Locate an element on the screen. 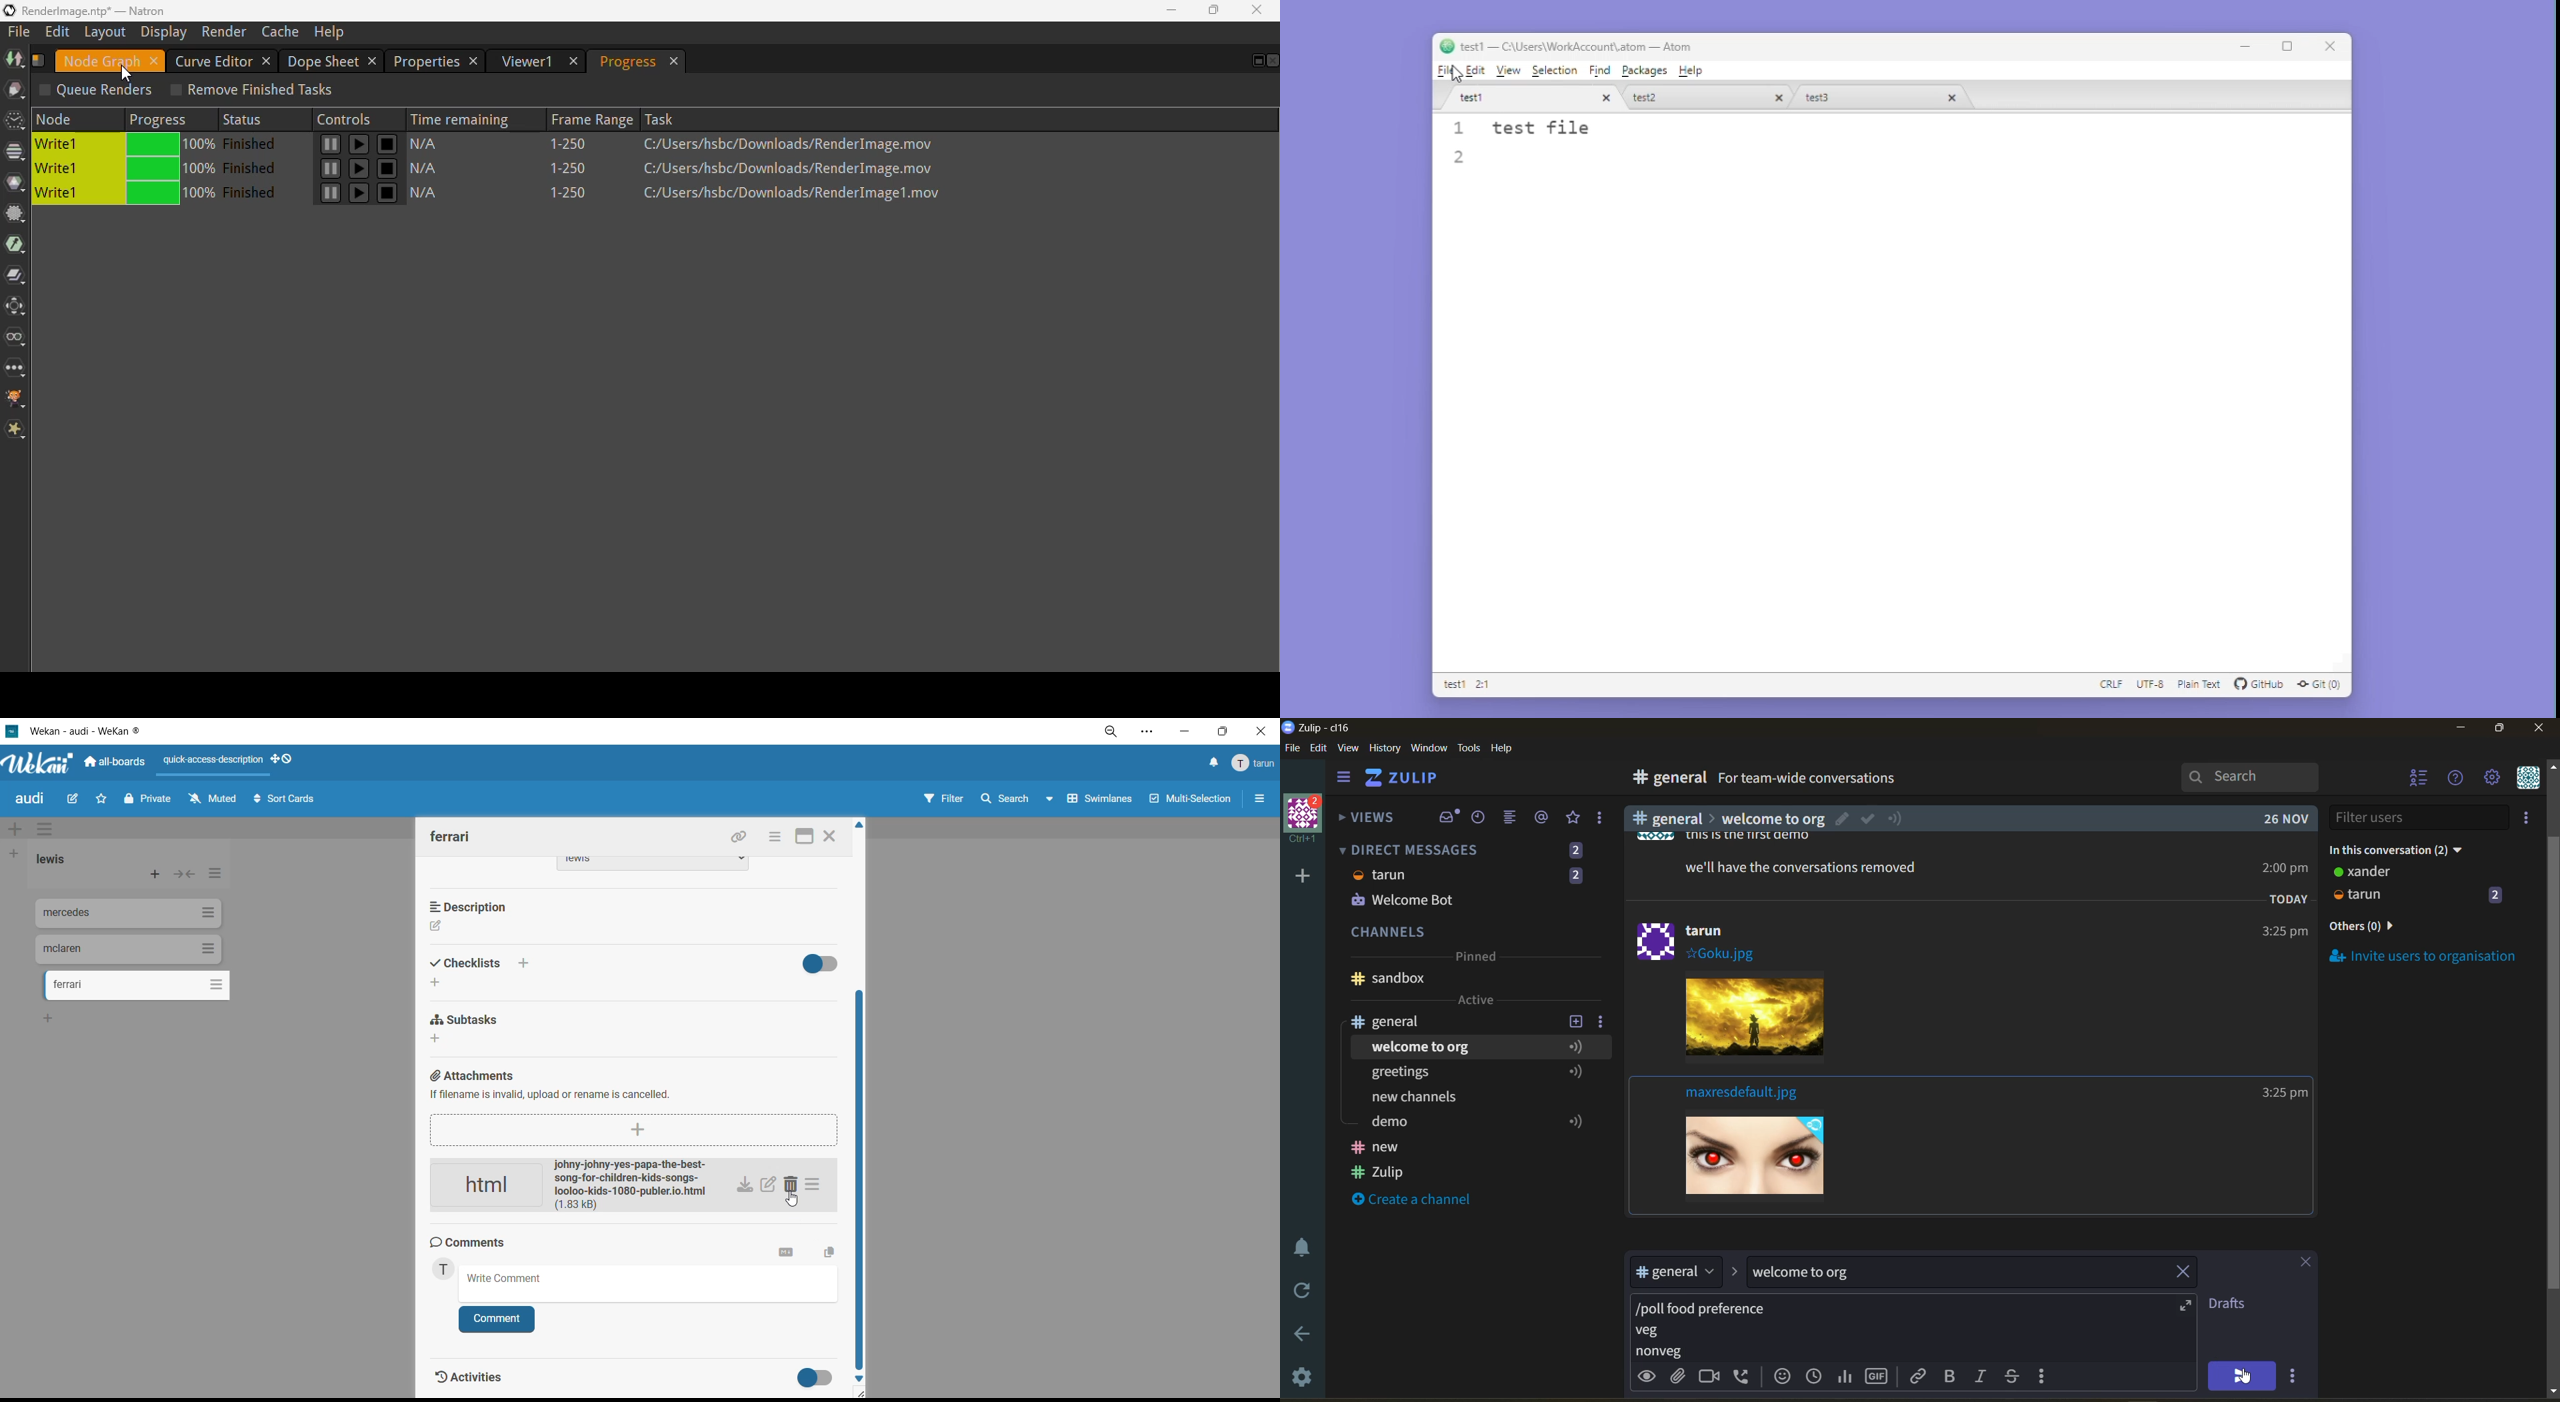 The image size is (2576, 1428). go back is located at coordinates (1301, 1335).